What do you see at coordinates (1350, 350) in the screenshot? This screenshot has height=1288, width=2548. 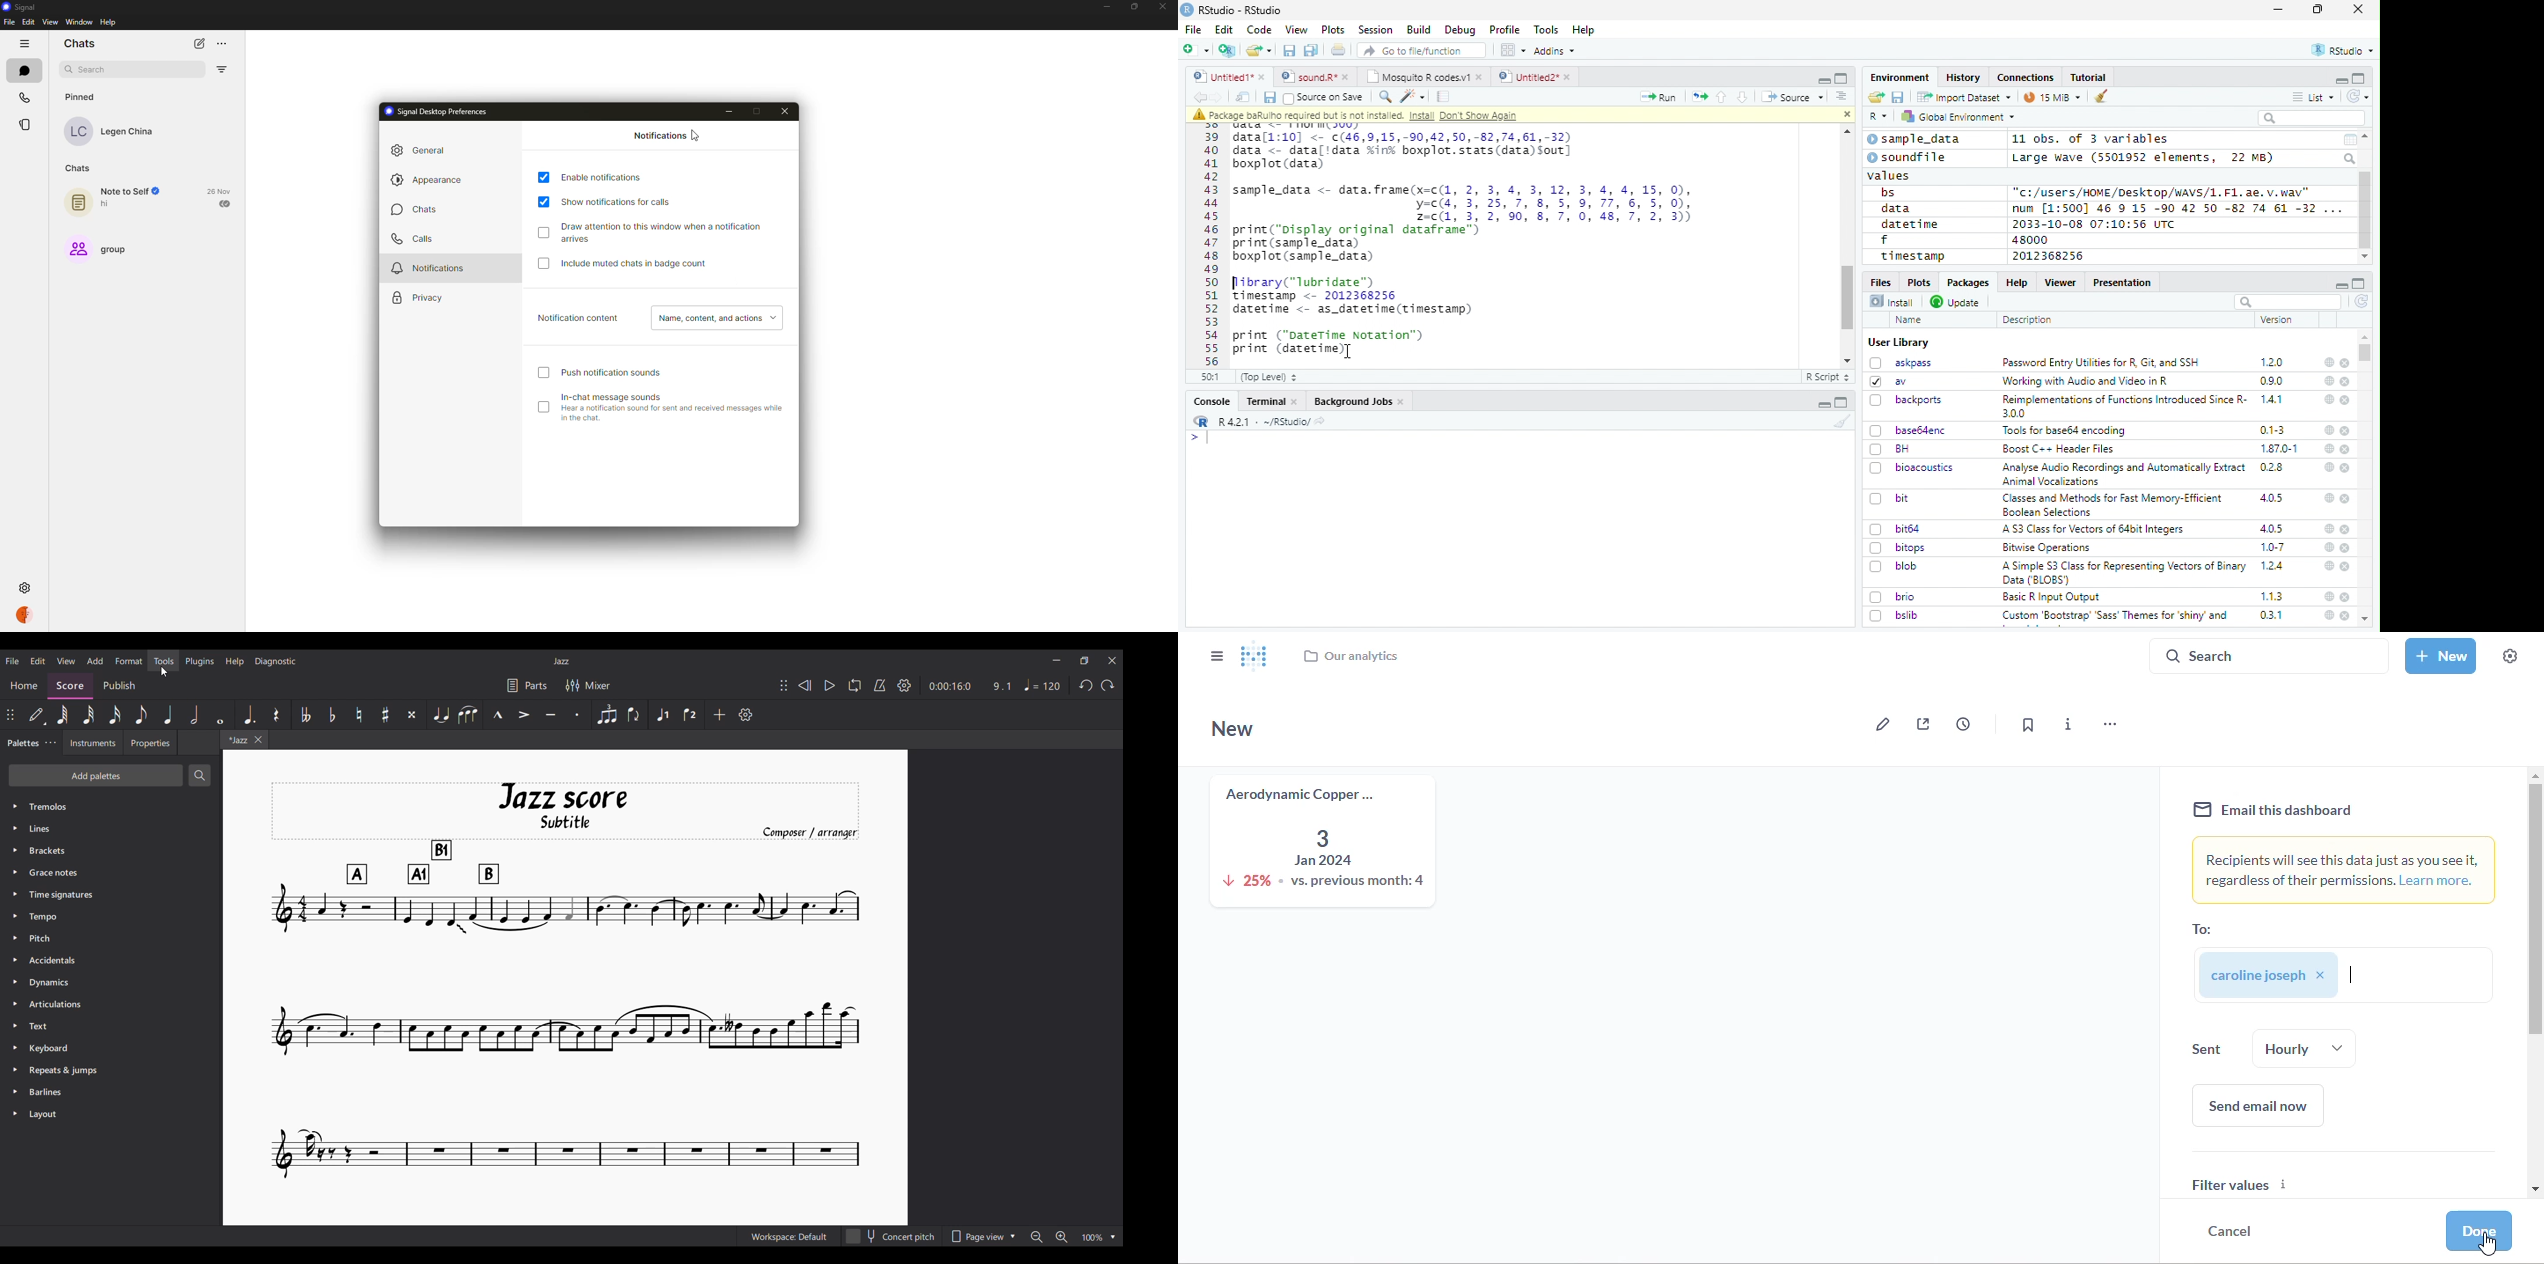 I see `cursor` at bounding box center [1350, 350].